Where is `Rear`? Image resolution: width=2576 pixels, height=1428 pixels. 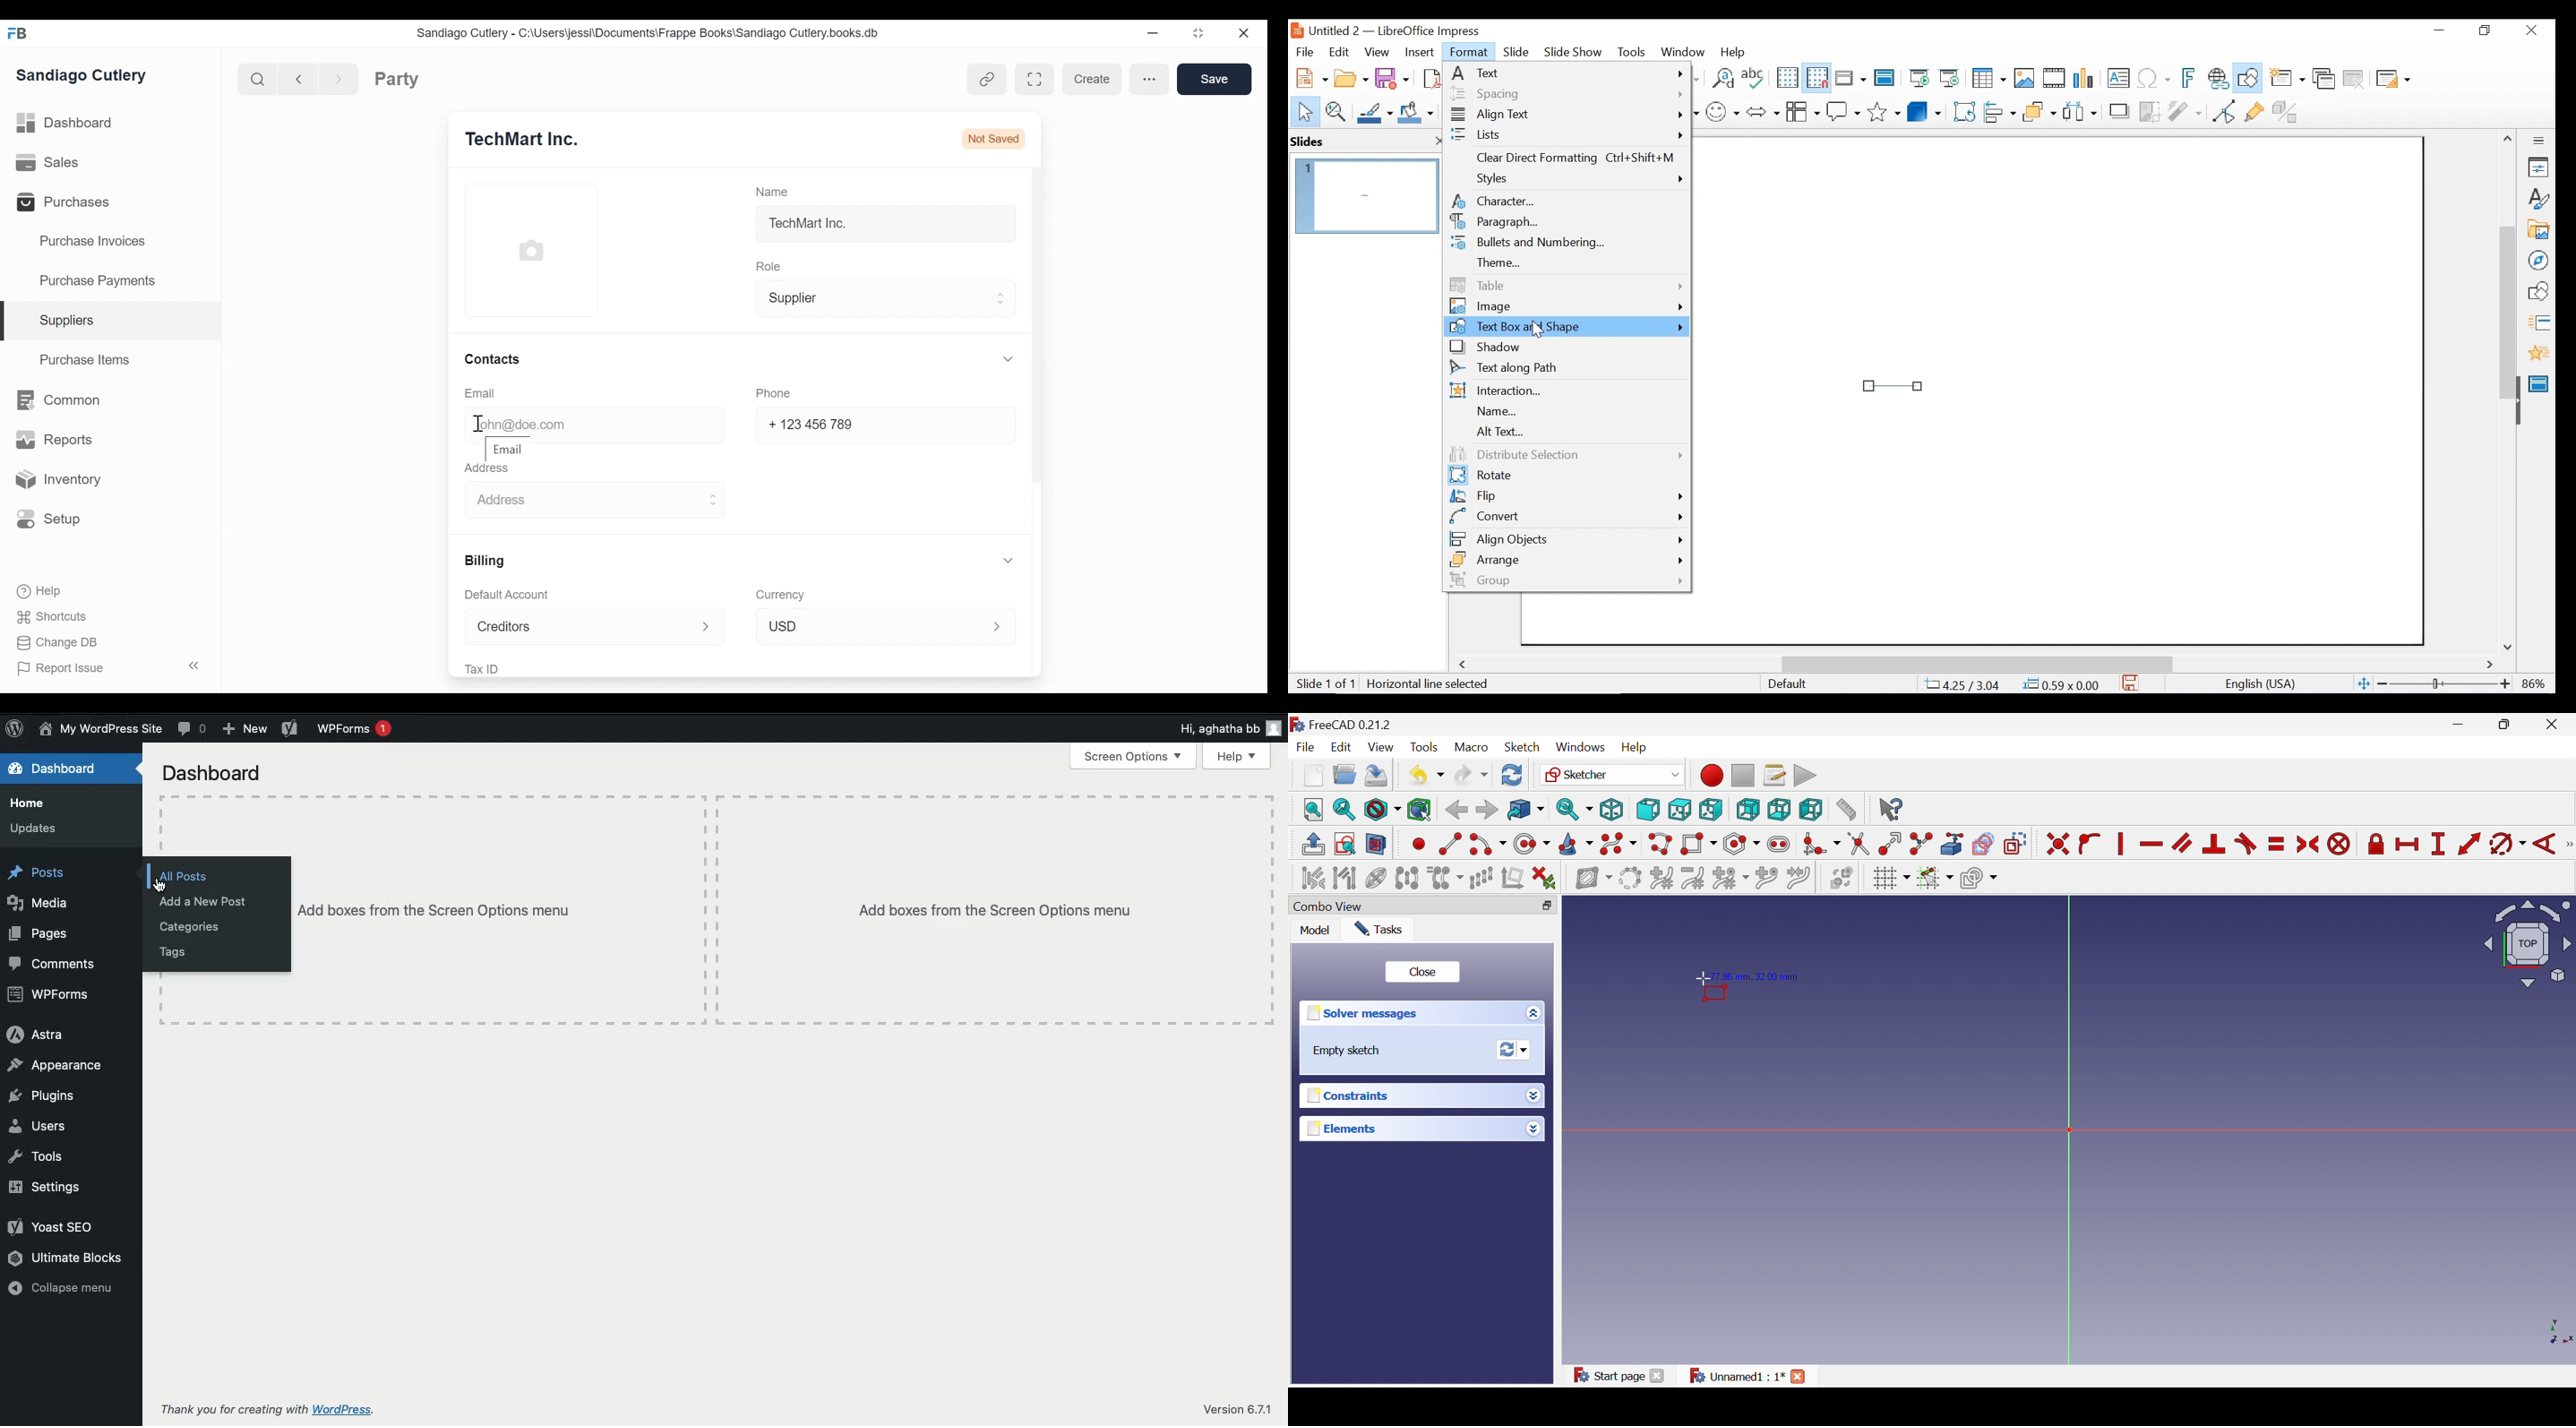
Rear is located at coordinates (1747, 810).